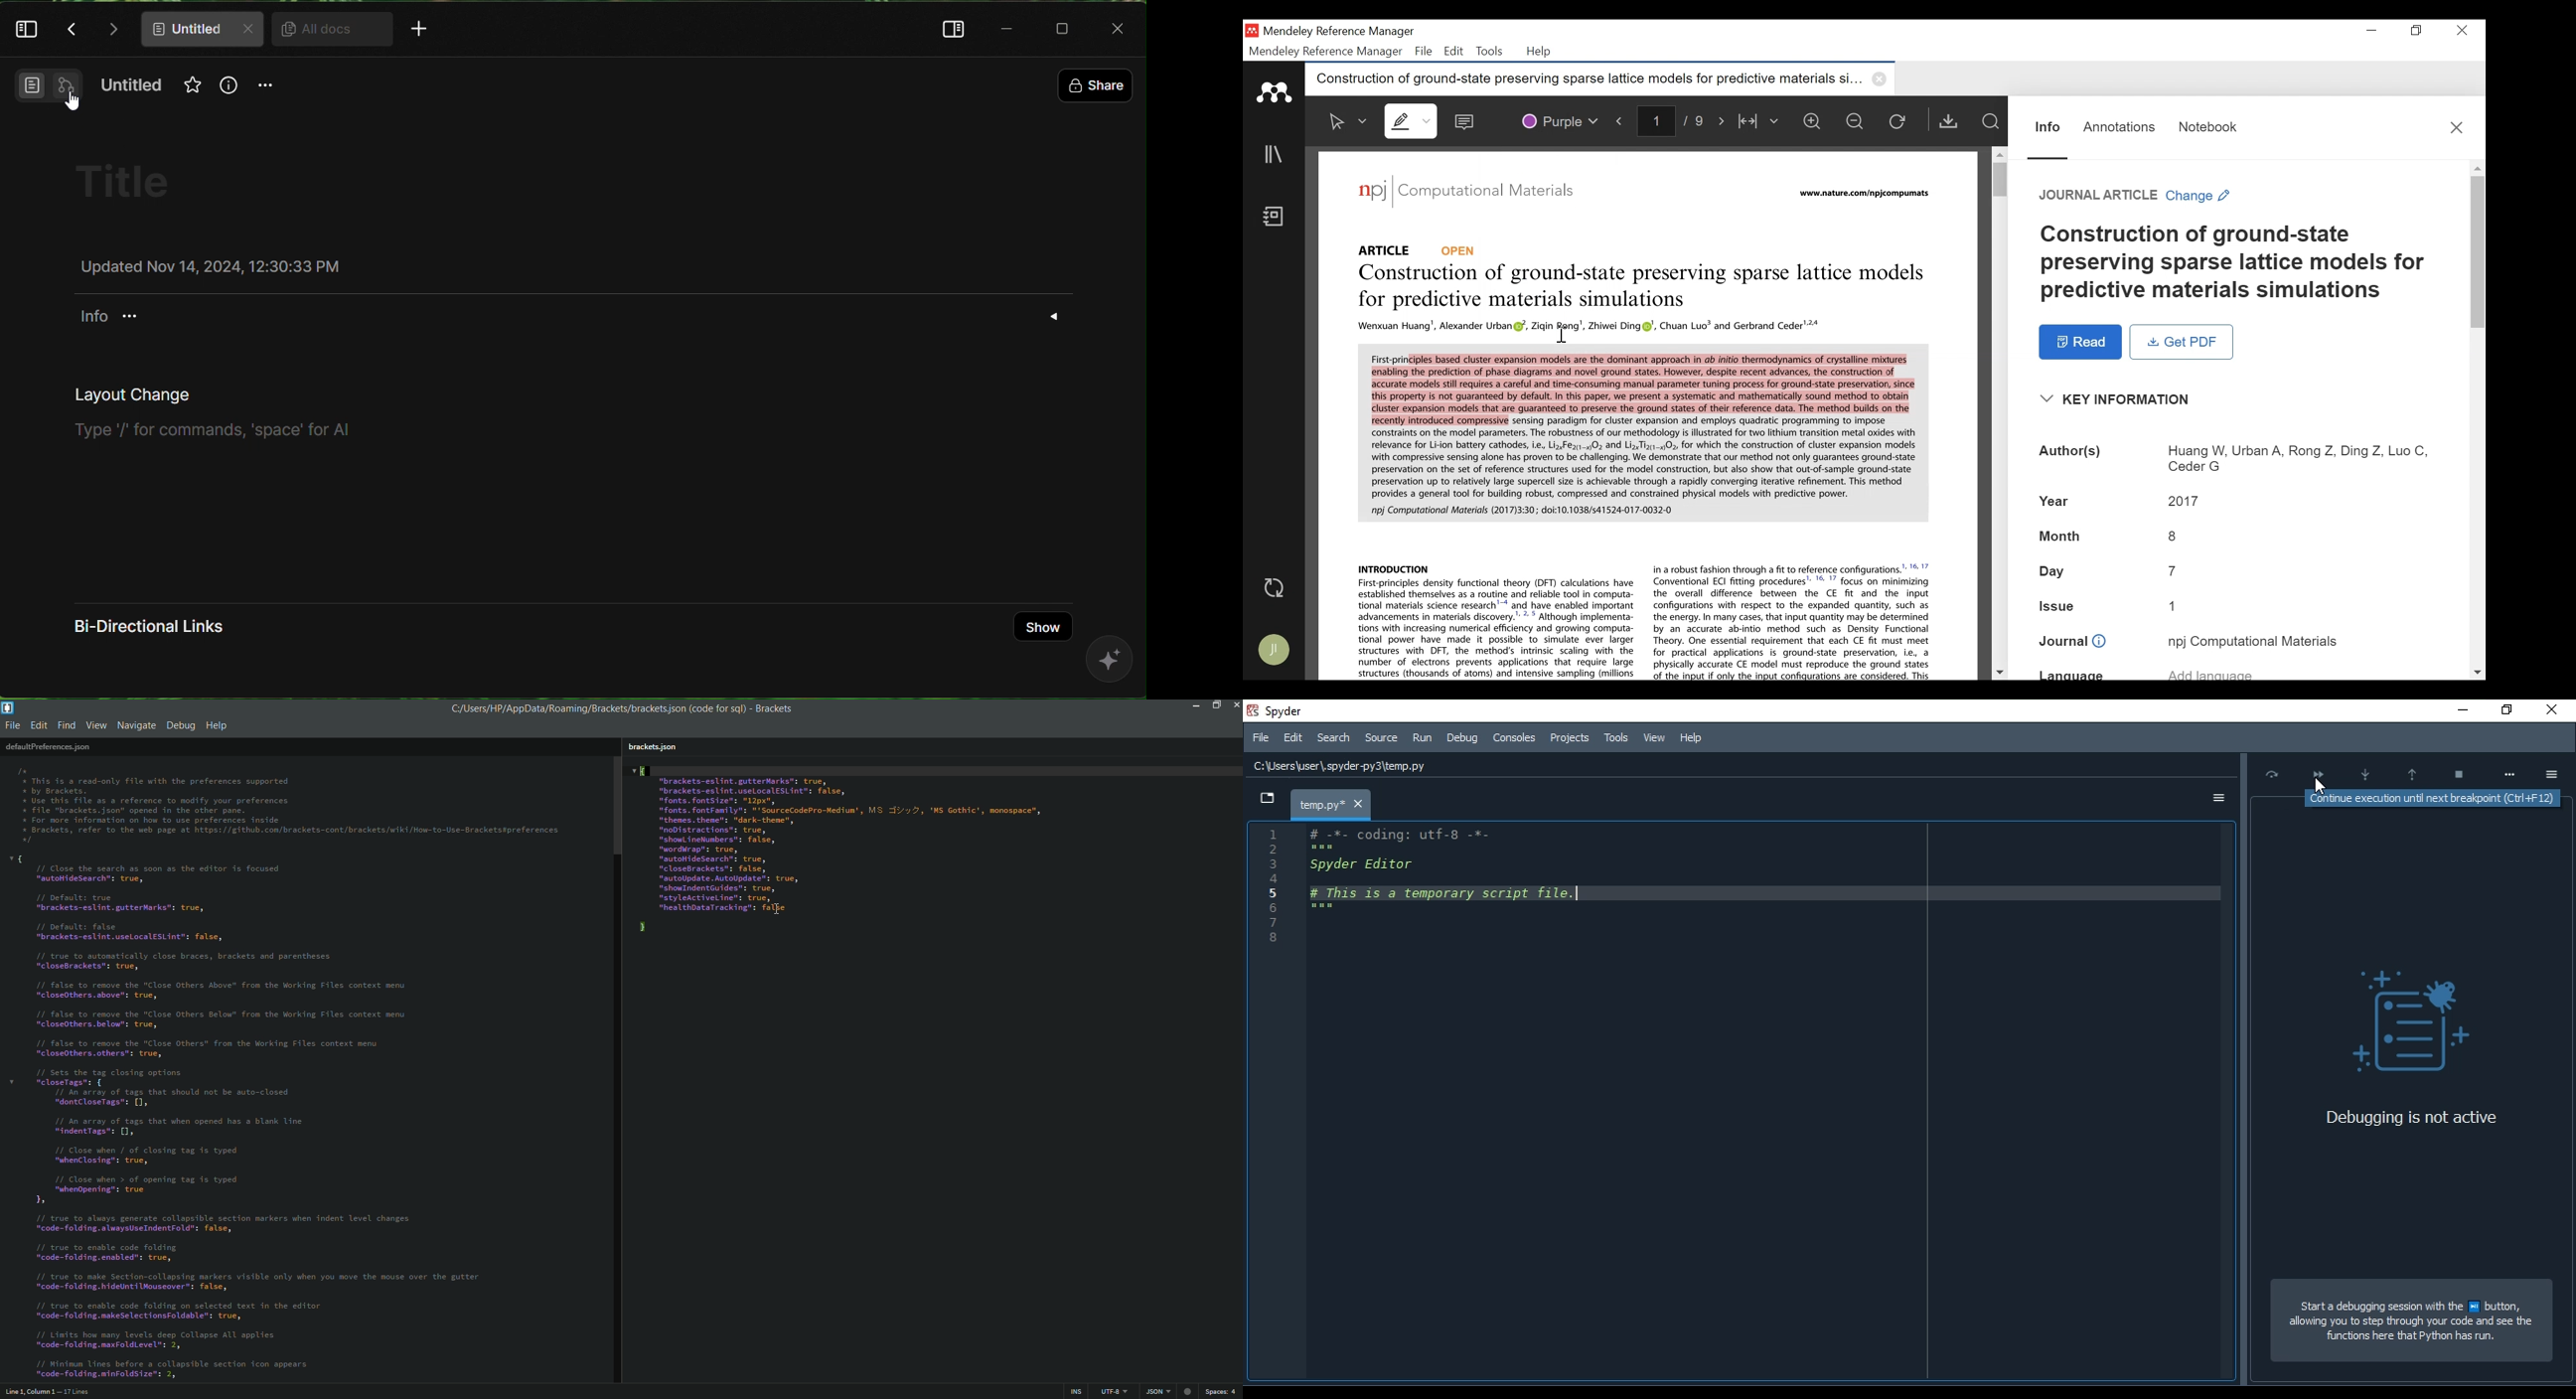 This screenshot has width=2576, height=1400. What do you see at coordinates (2308, 670) in the screenshot?
I see `add language ` at bounding box center [2308, 670].